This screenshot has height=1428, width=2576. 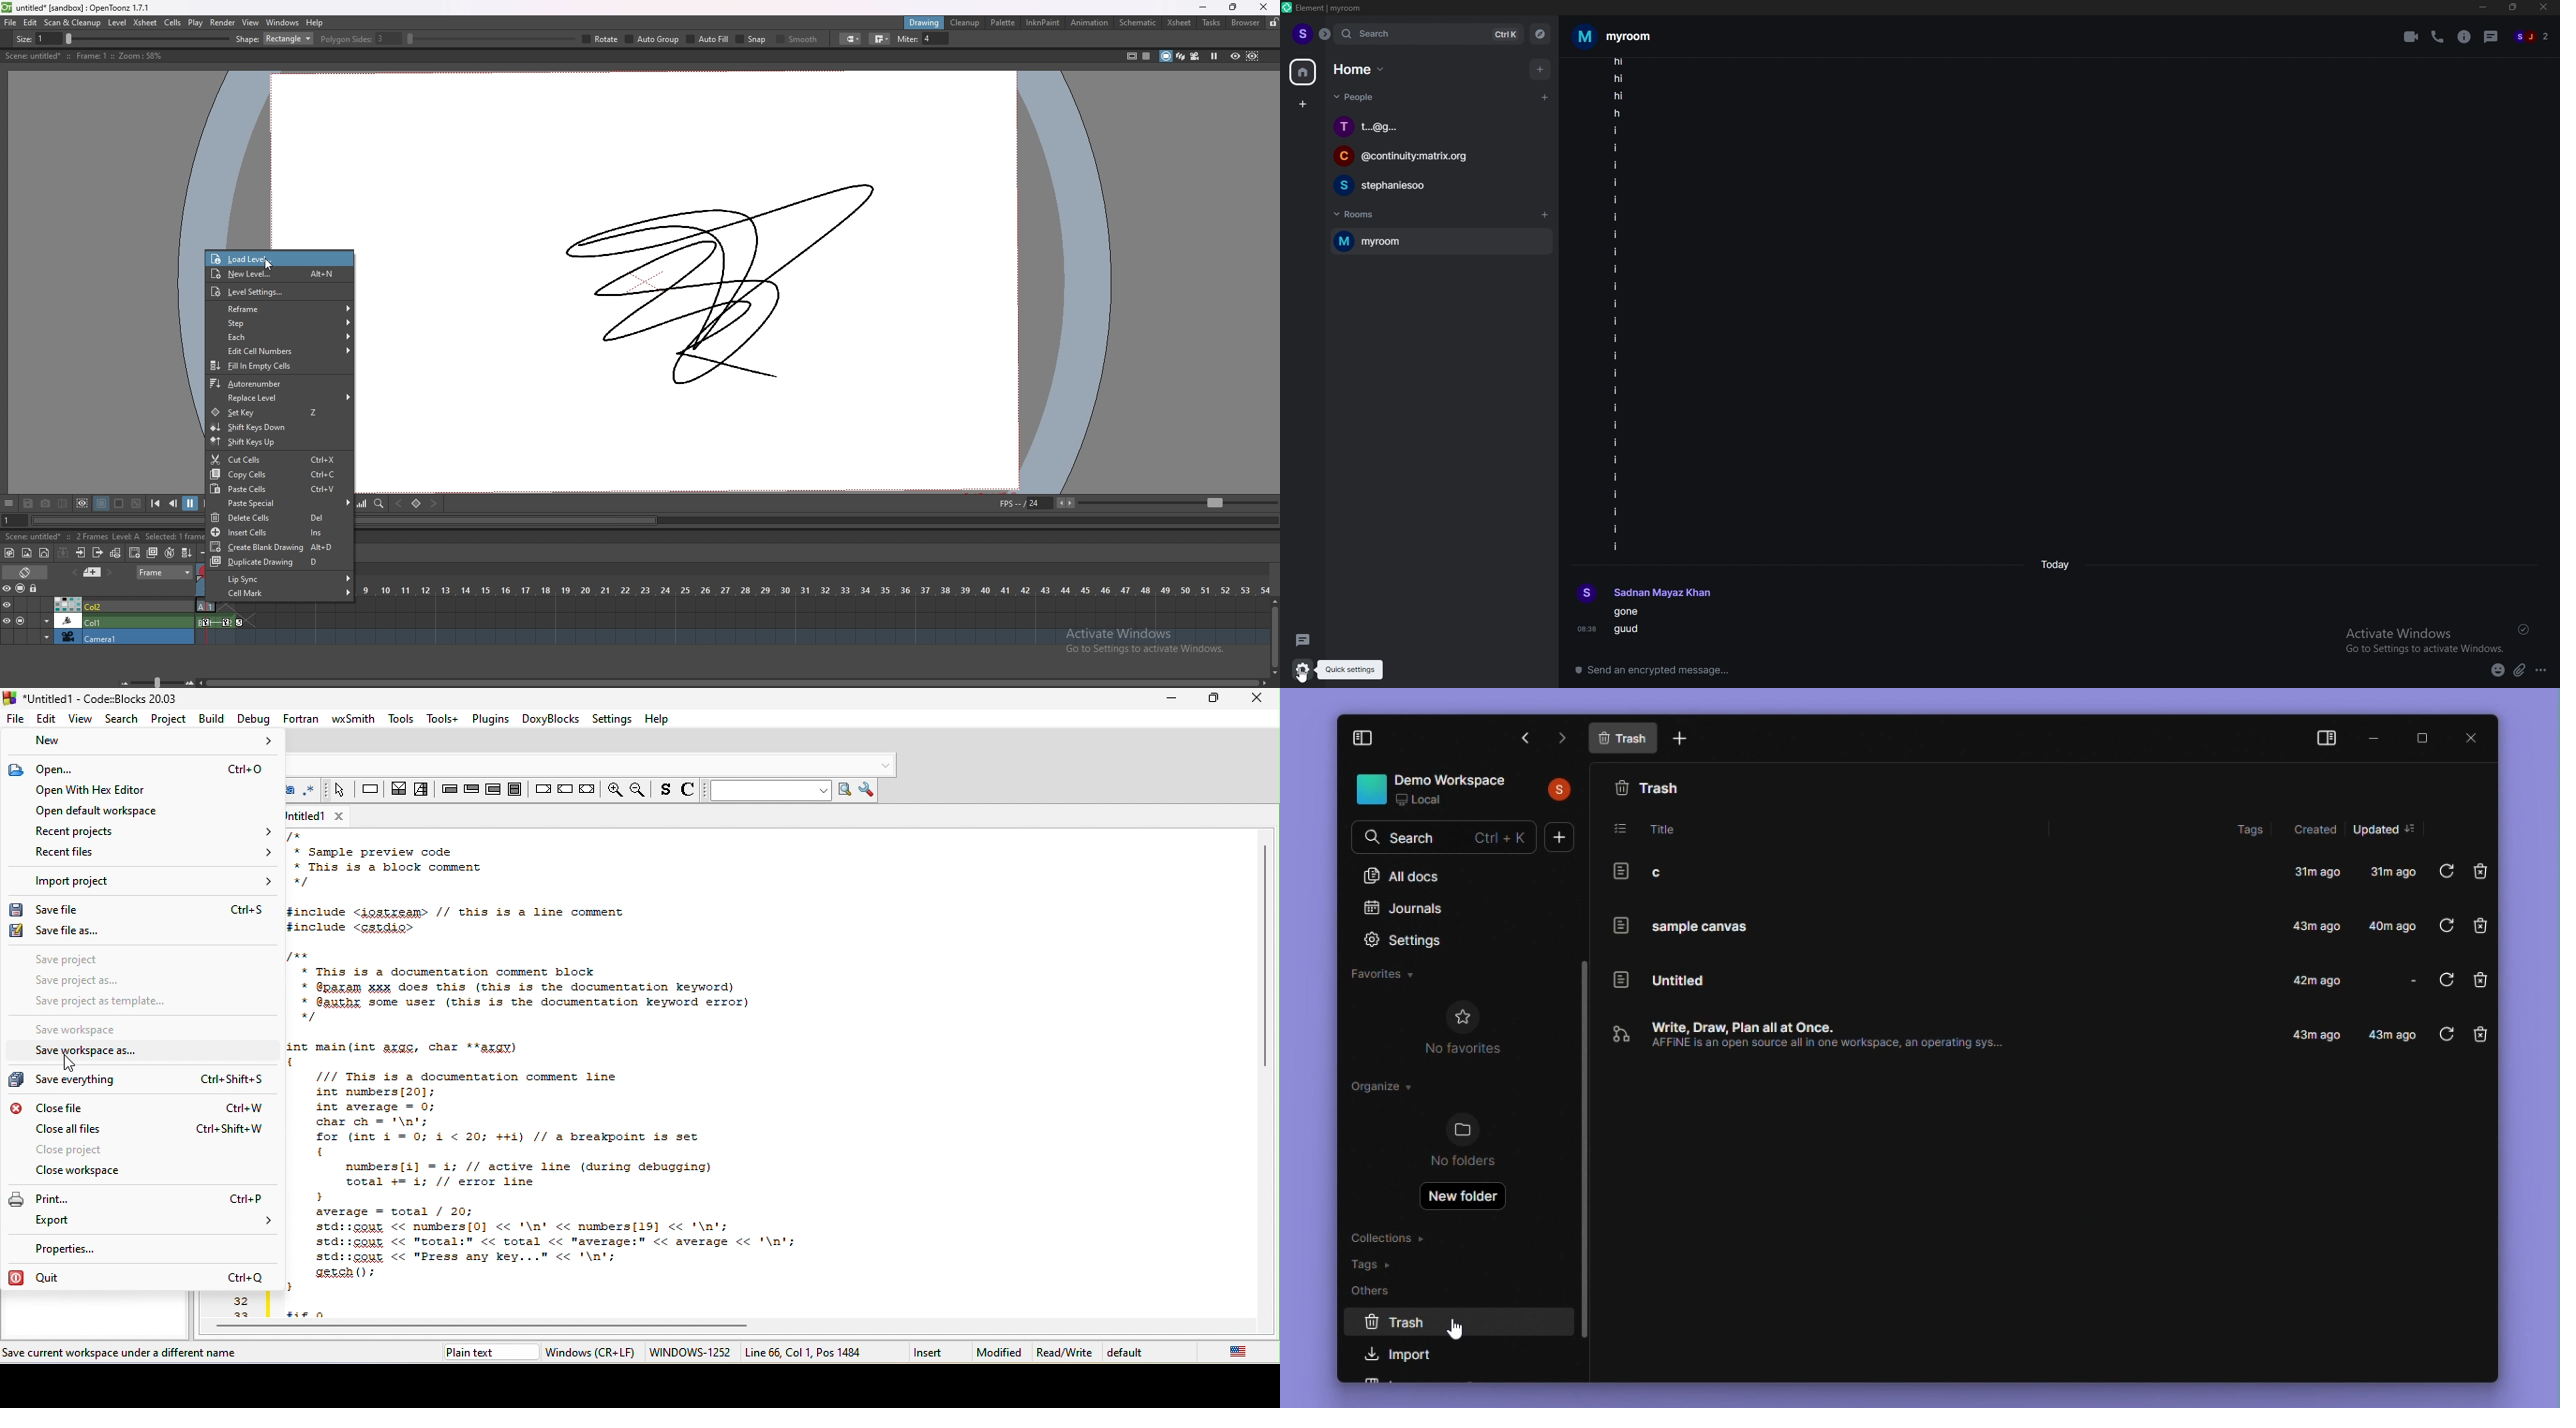 I want to click on use regex, so click(x=311, y=790).